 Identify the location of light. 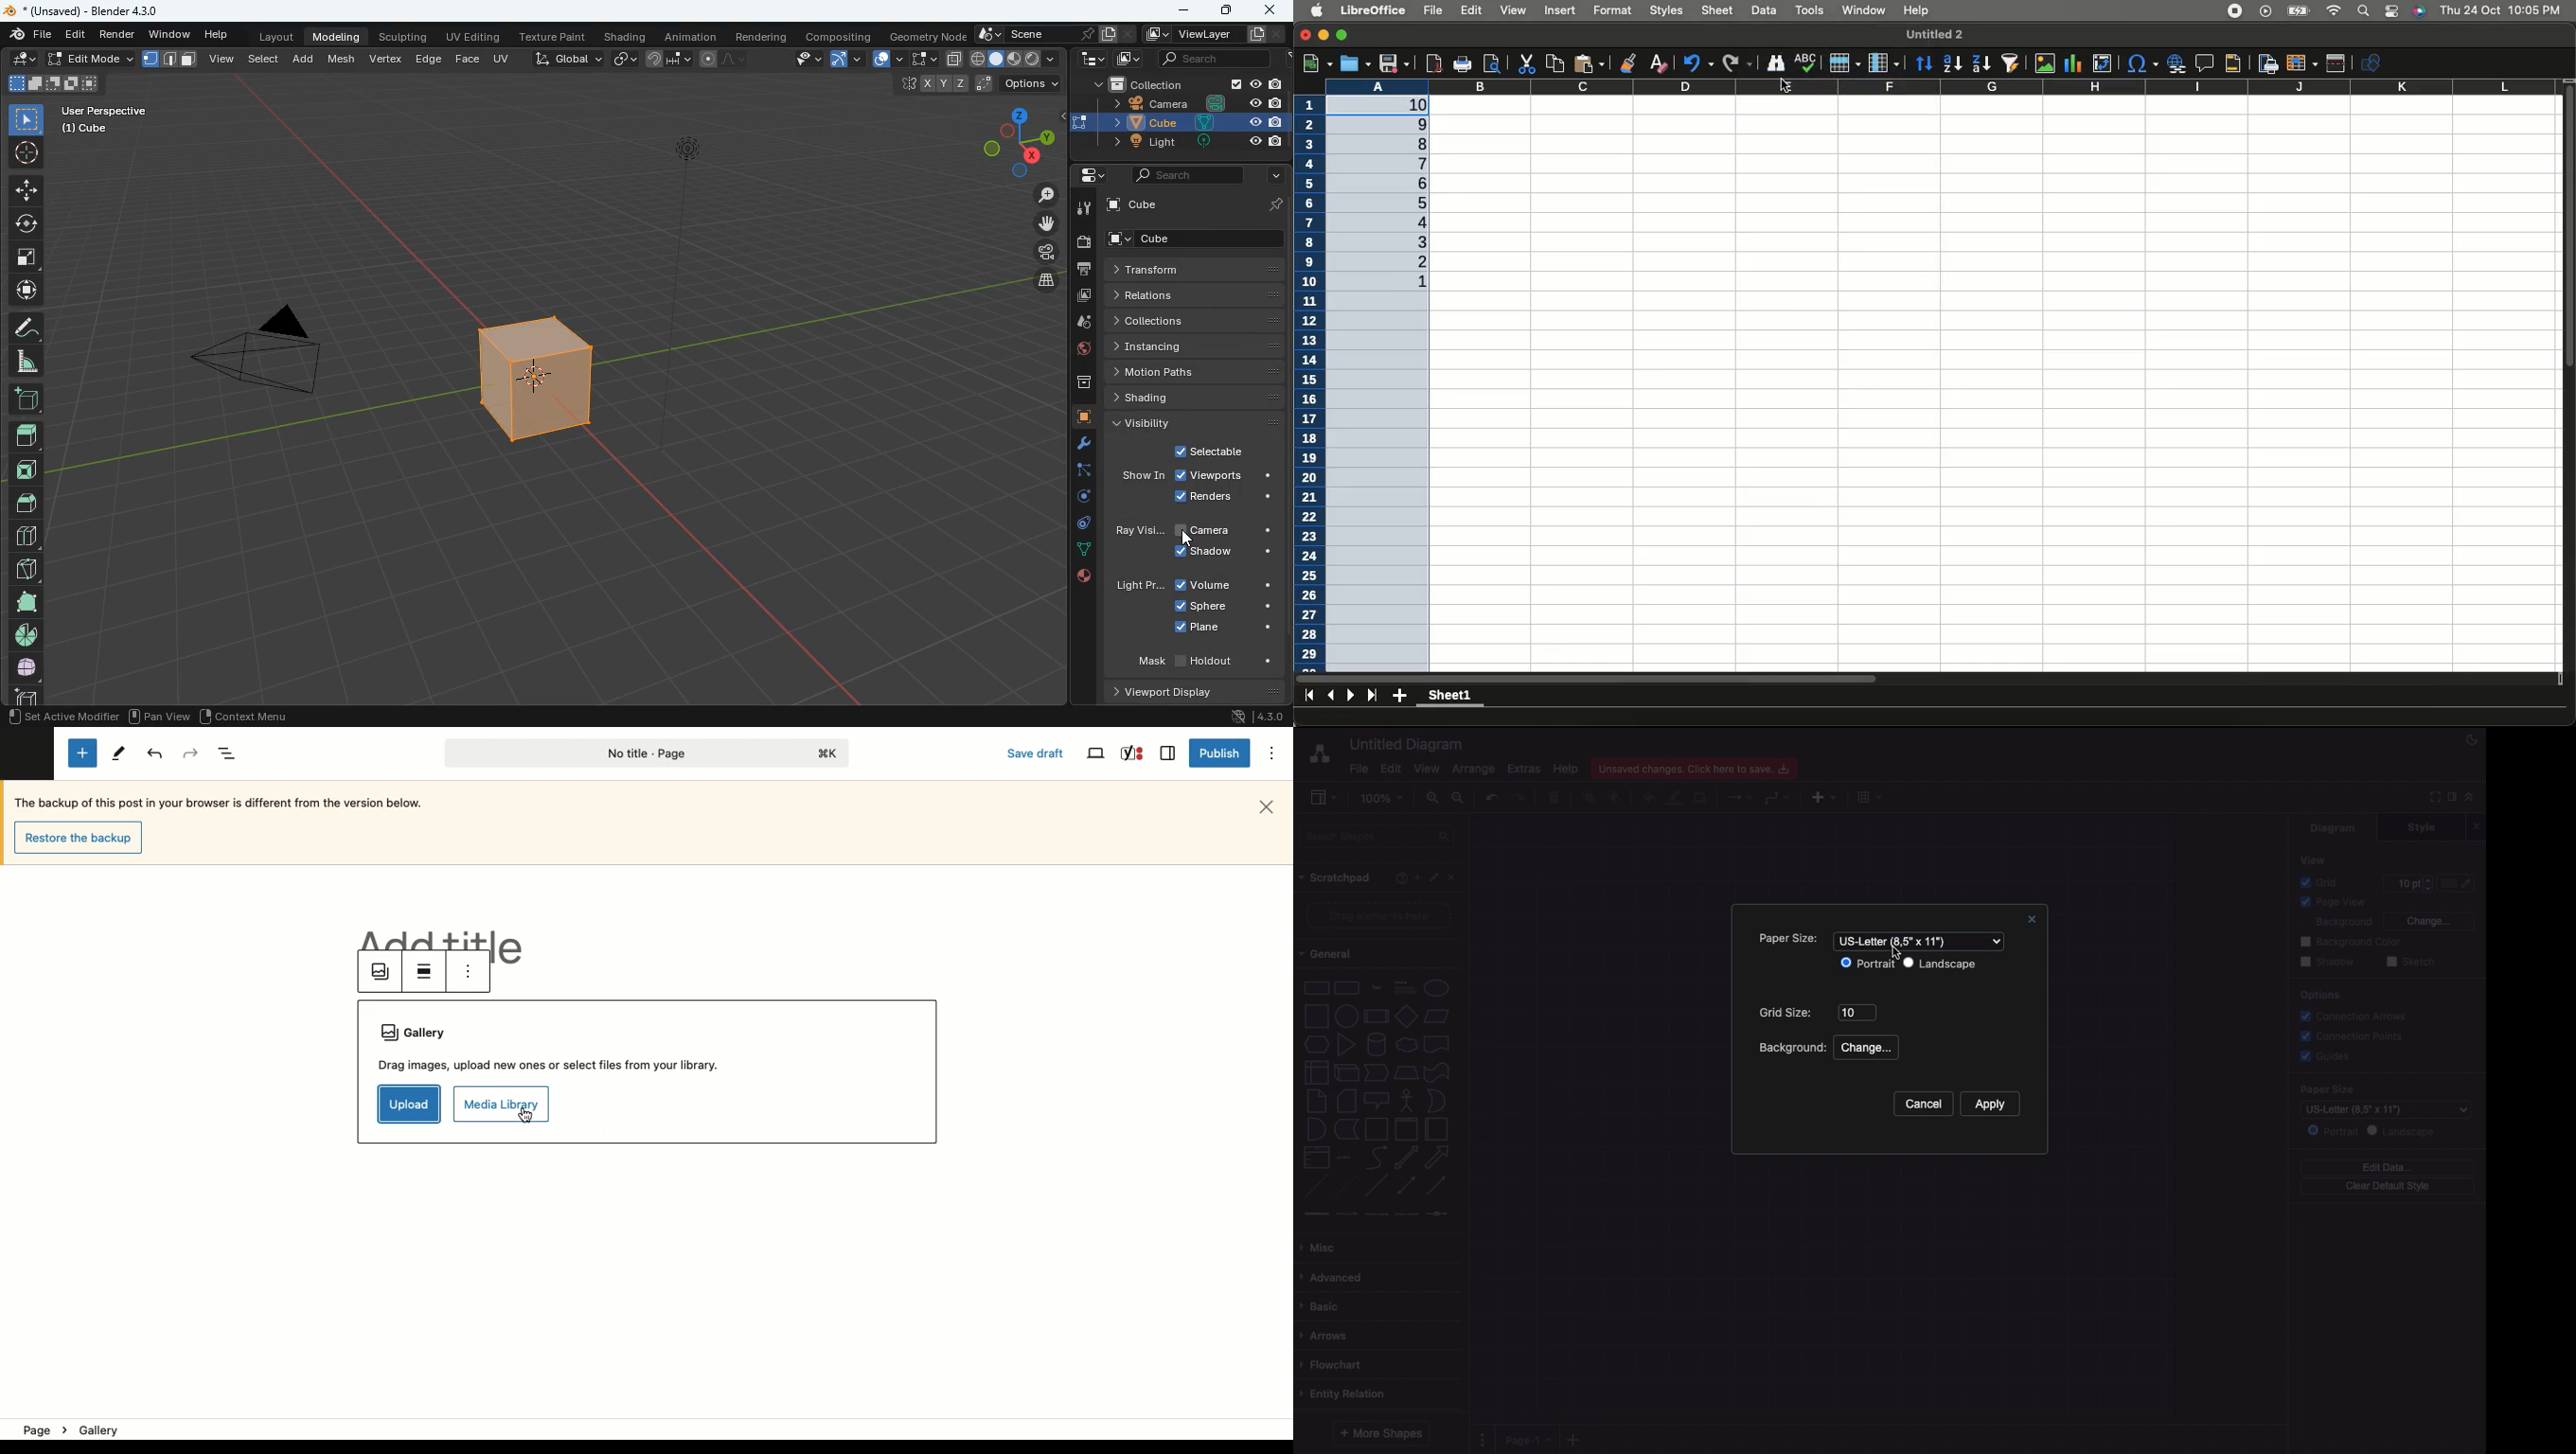
(710, 253).